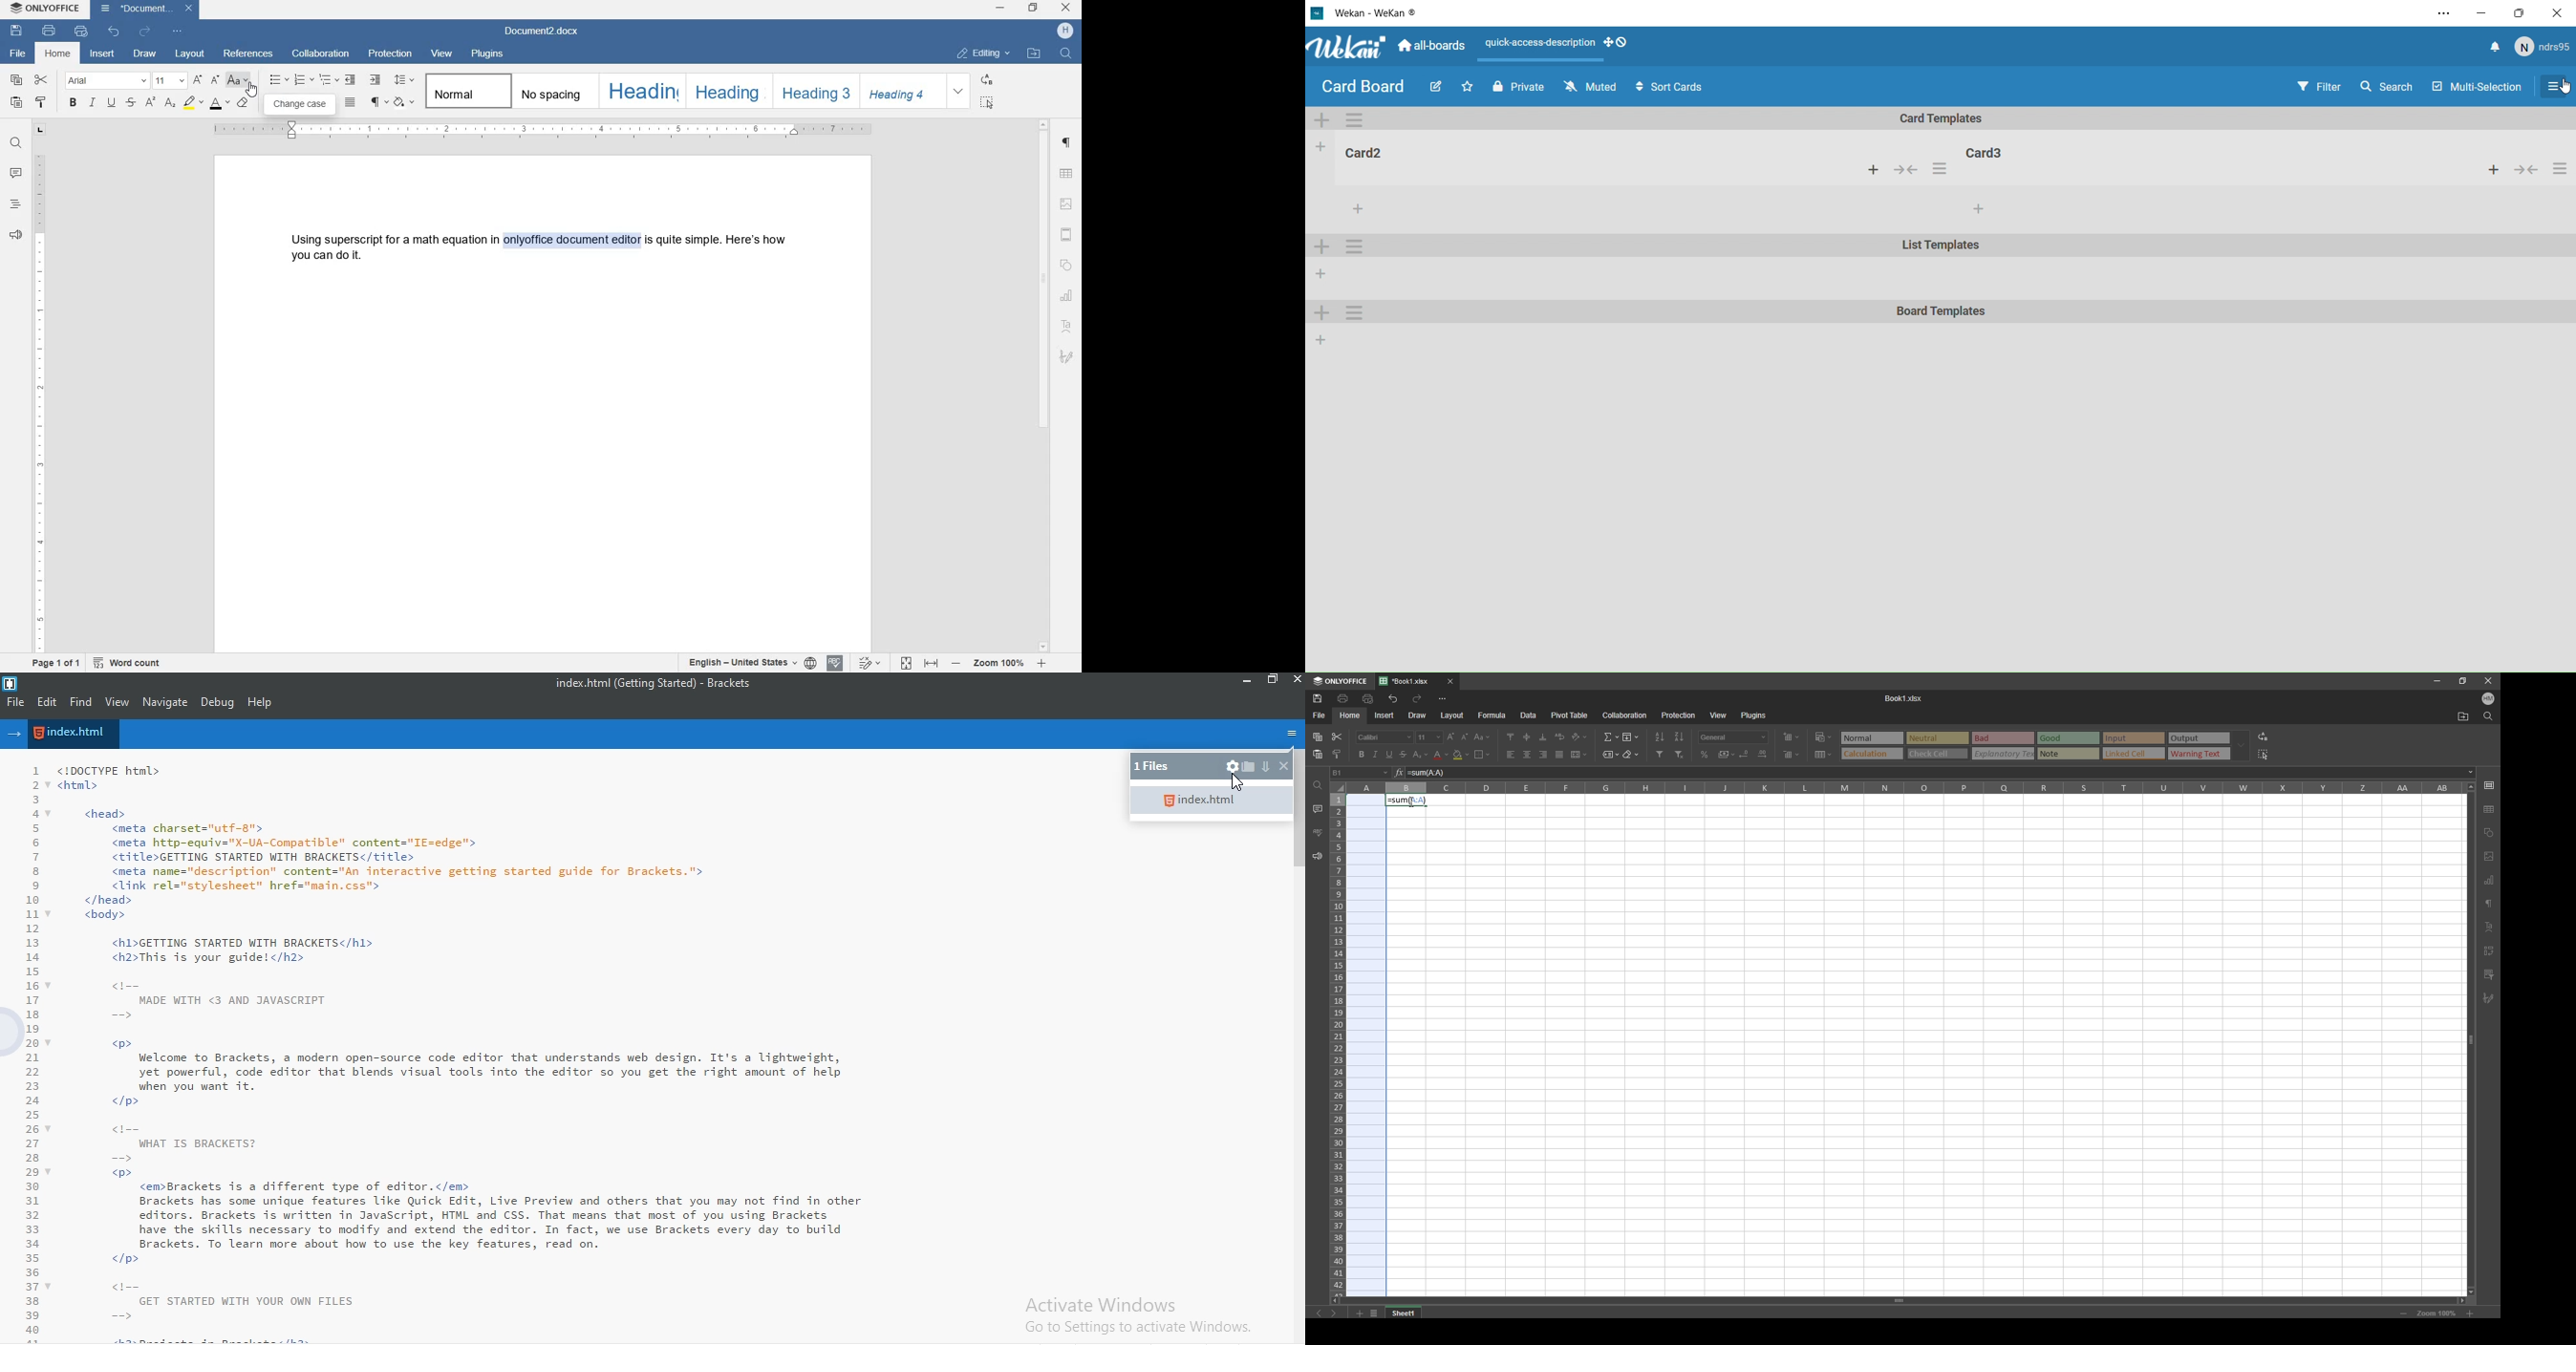  Describe the element at coordinates (1516, 85) in the screenshot. I see `Private` at that location.